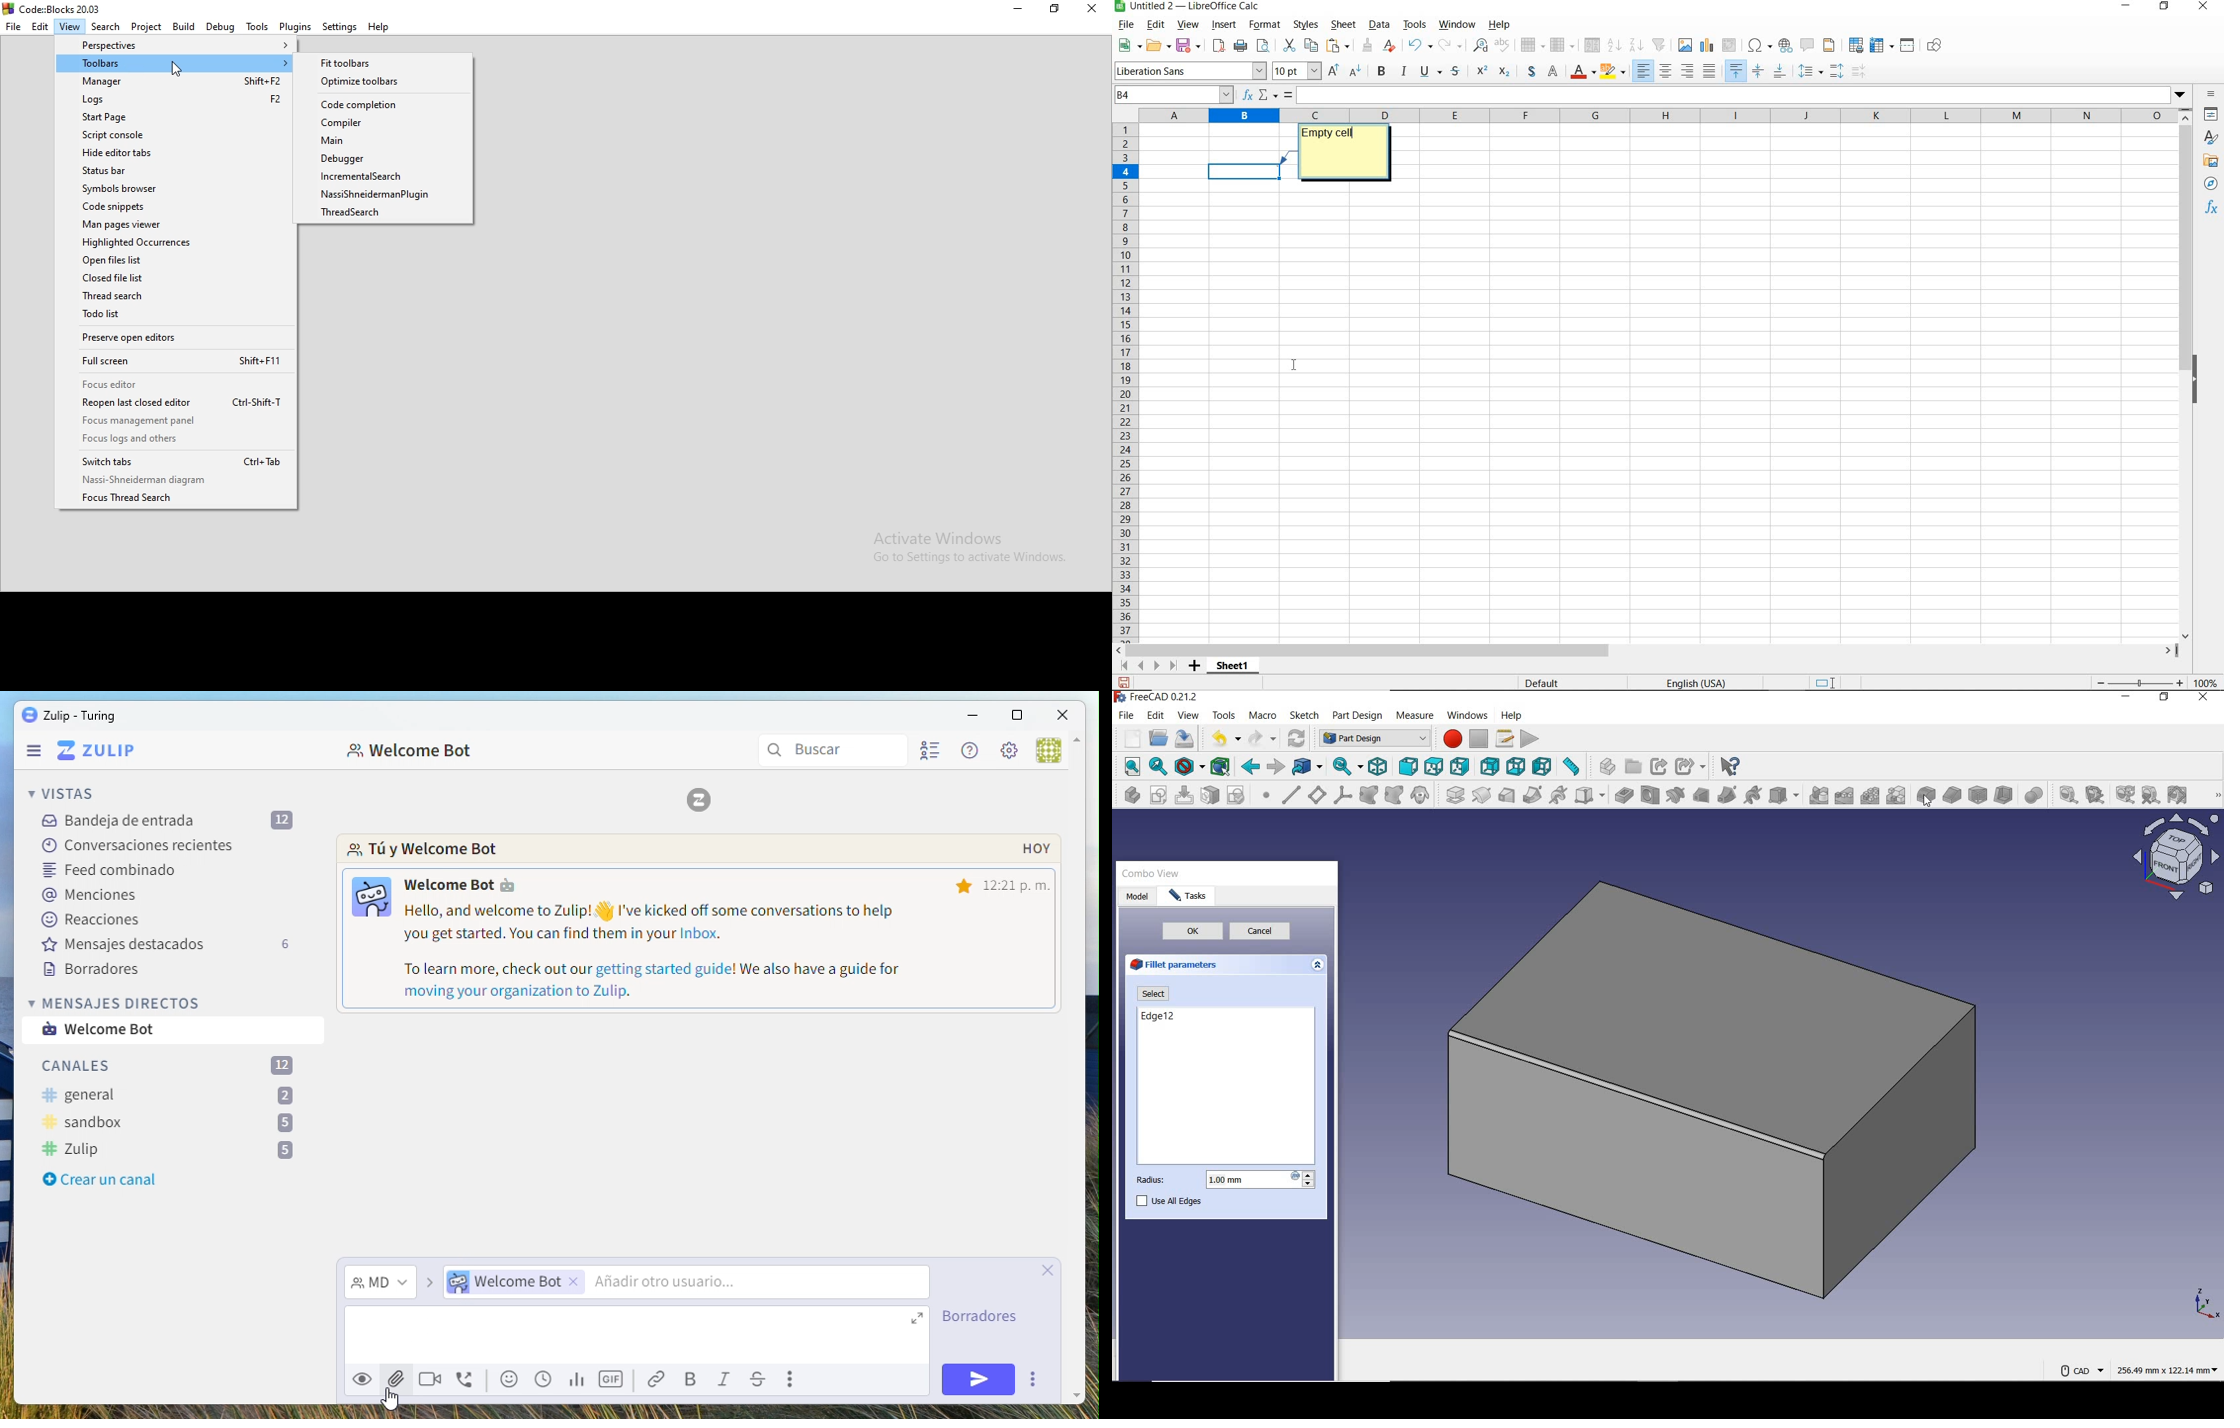 The image size is (2240, 1428). I want to click on styles, so click(1309, 24).